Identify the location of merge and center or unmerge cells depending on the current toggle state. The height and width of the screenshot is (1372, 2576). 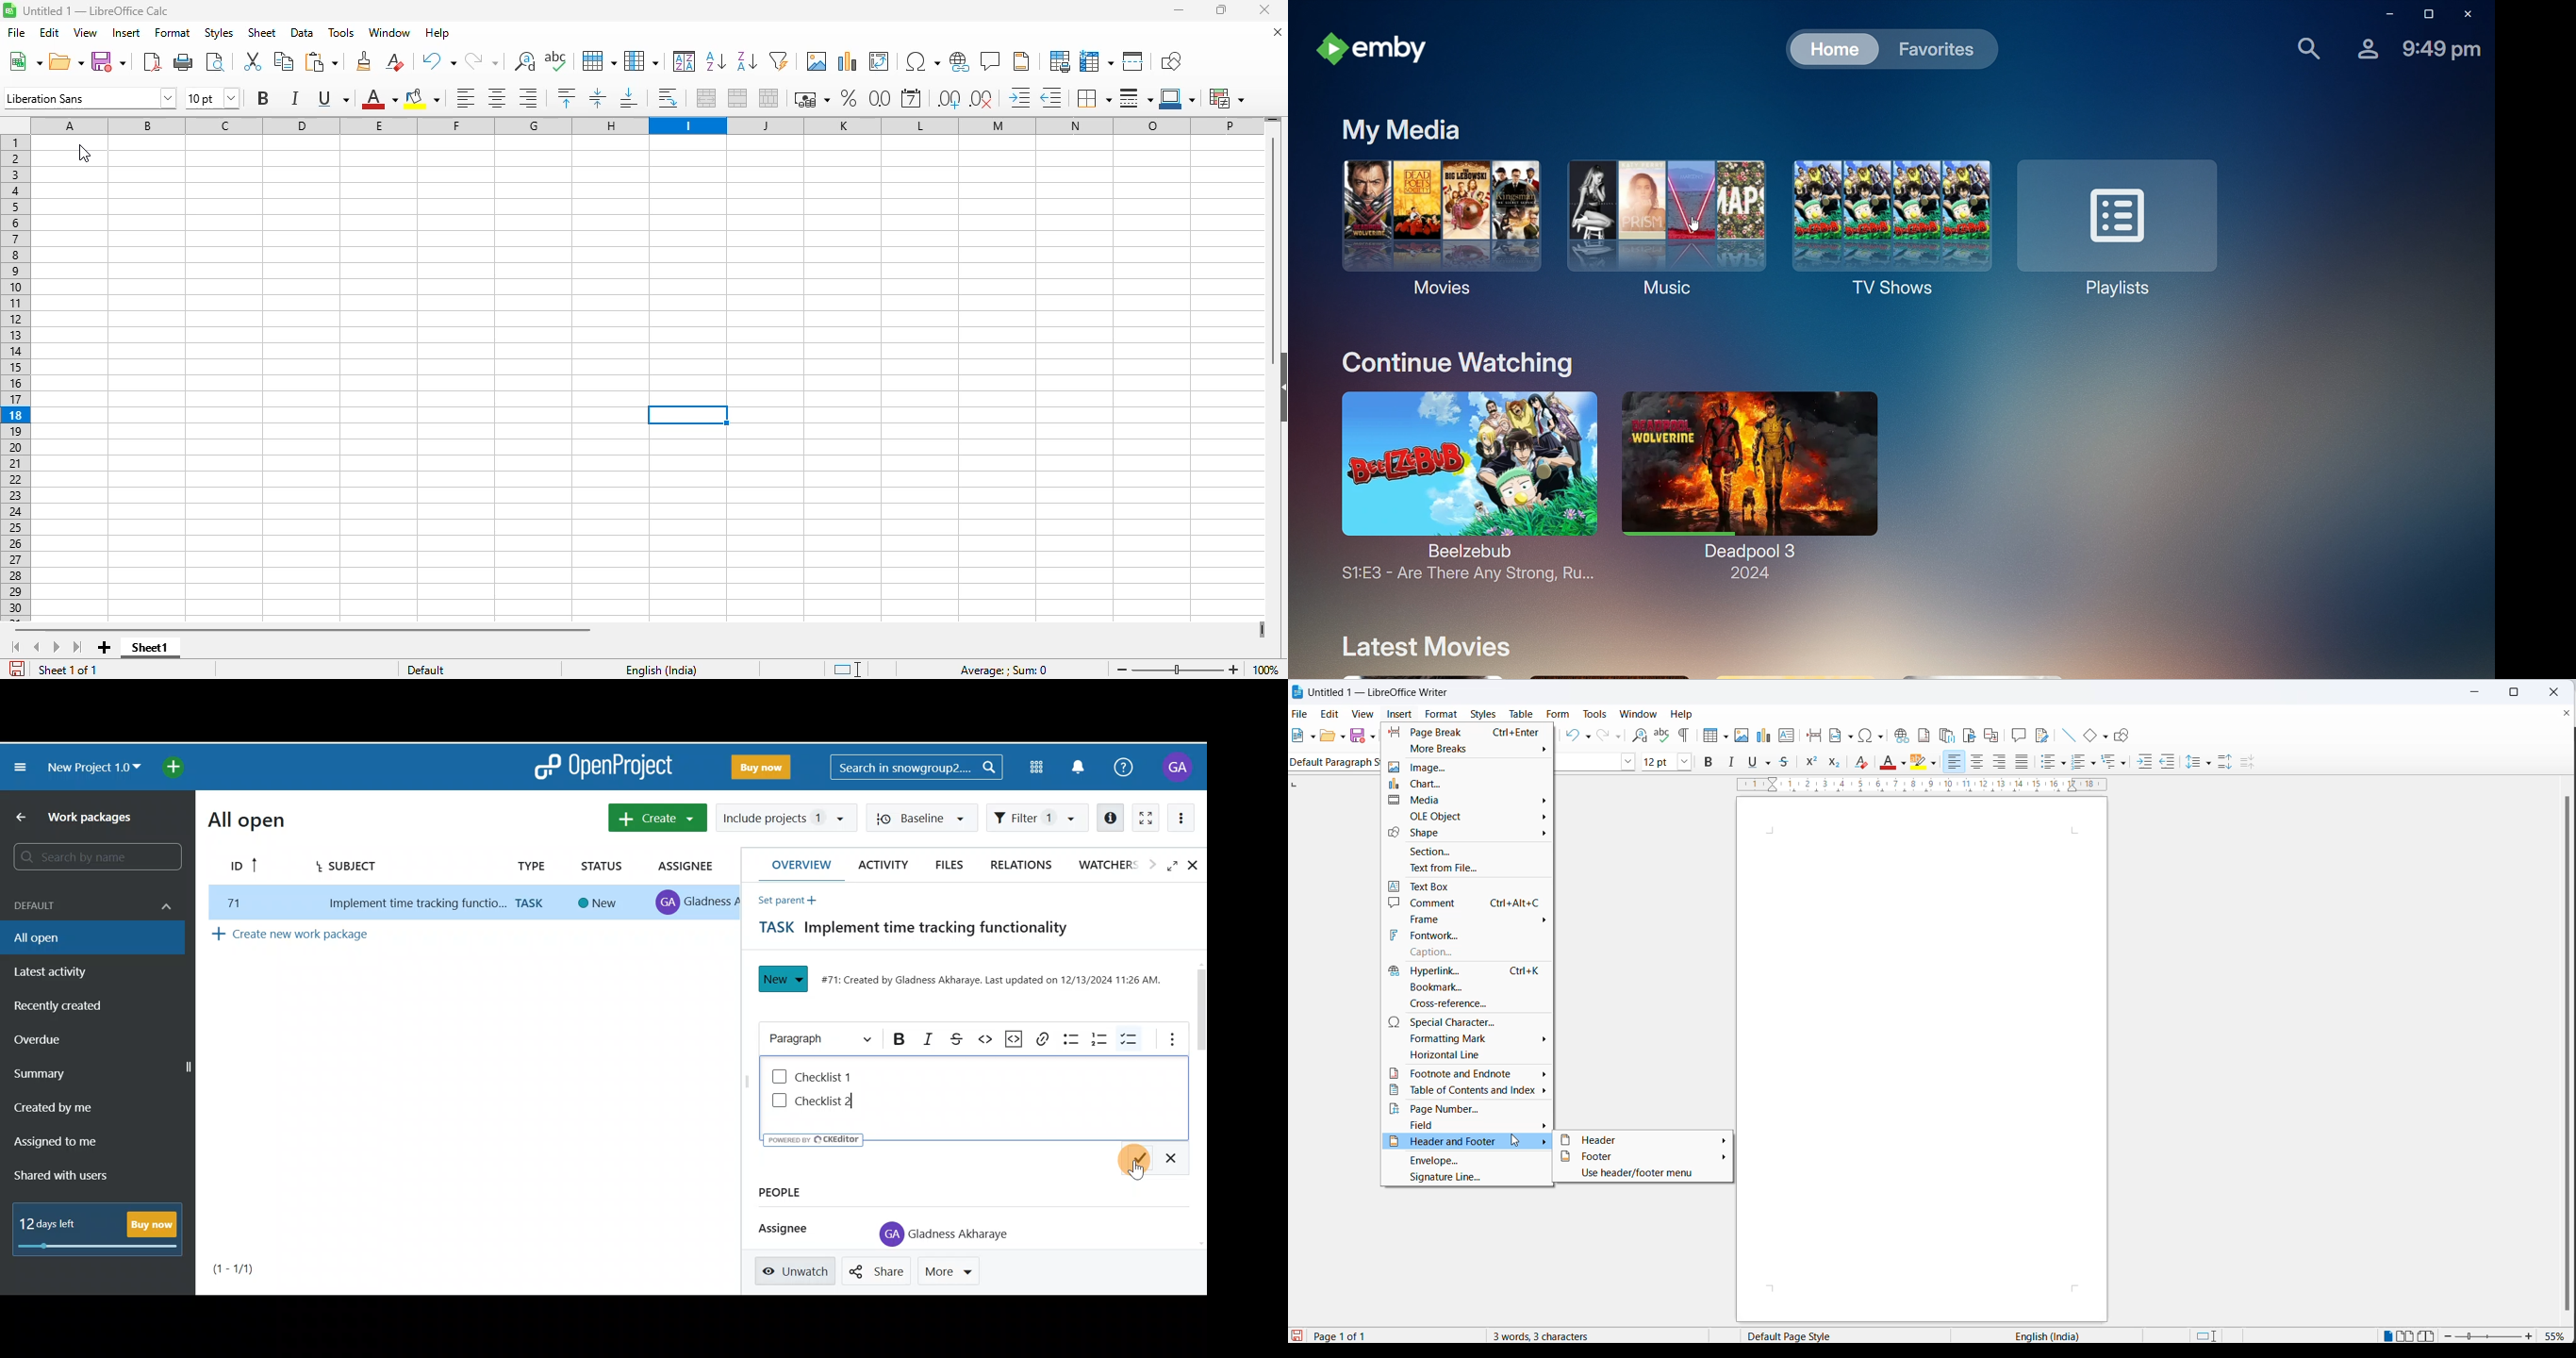
(707, 97).